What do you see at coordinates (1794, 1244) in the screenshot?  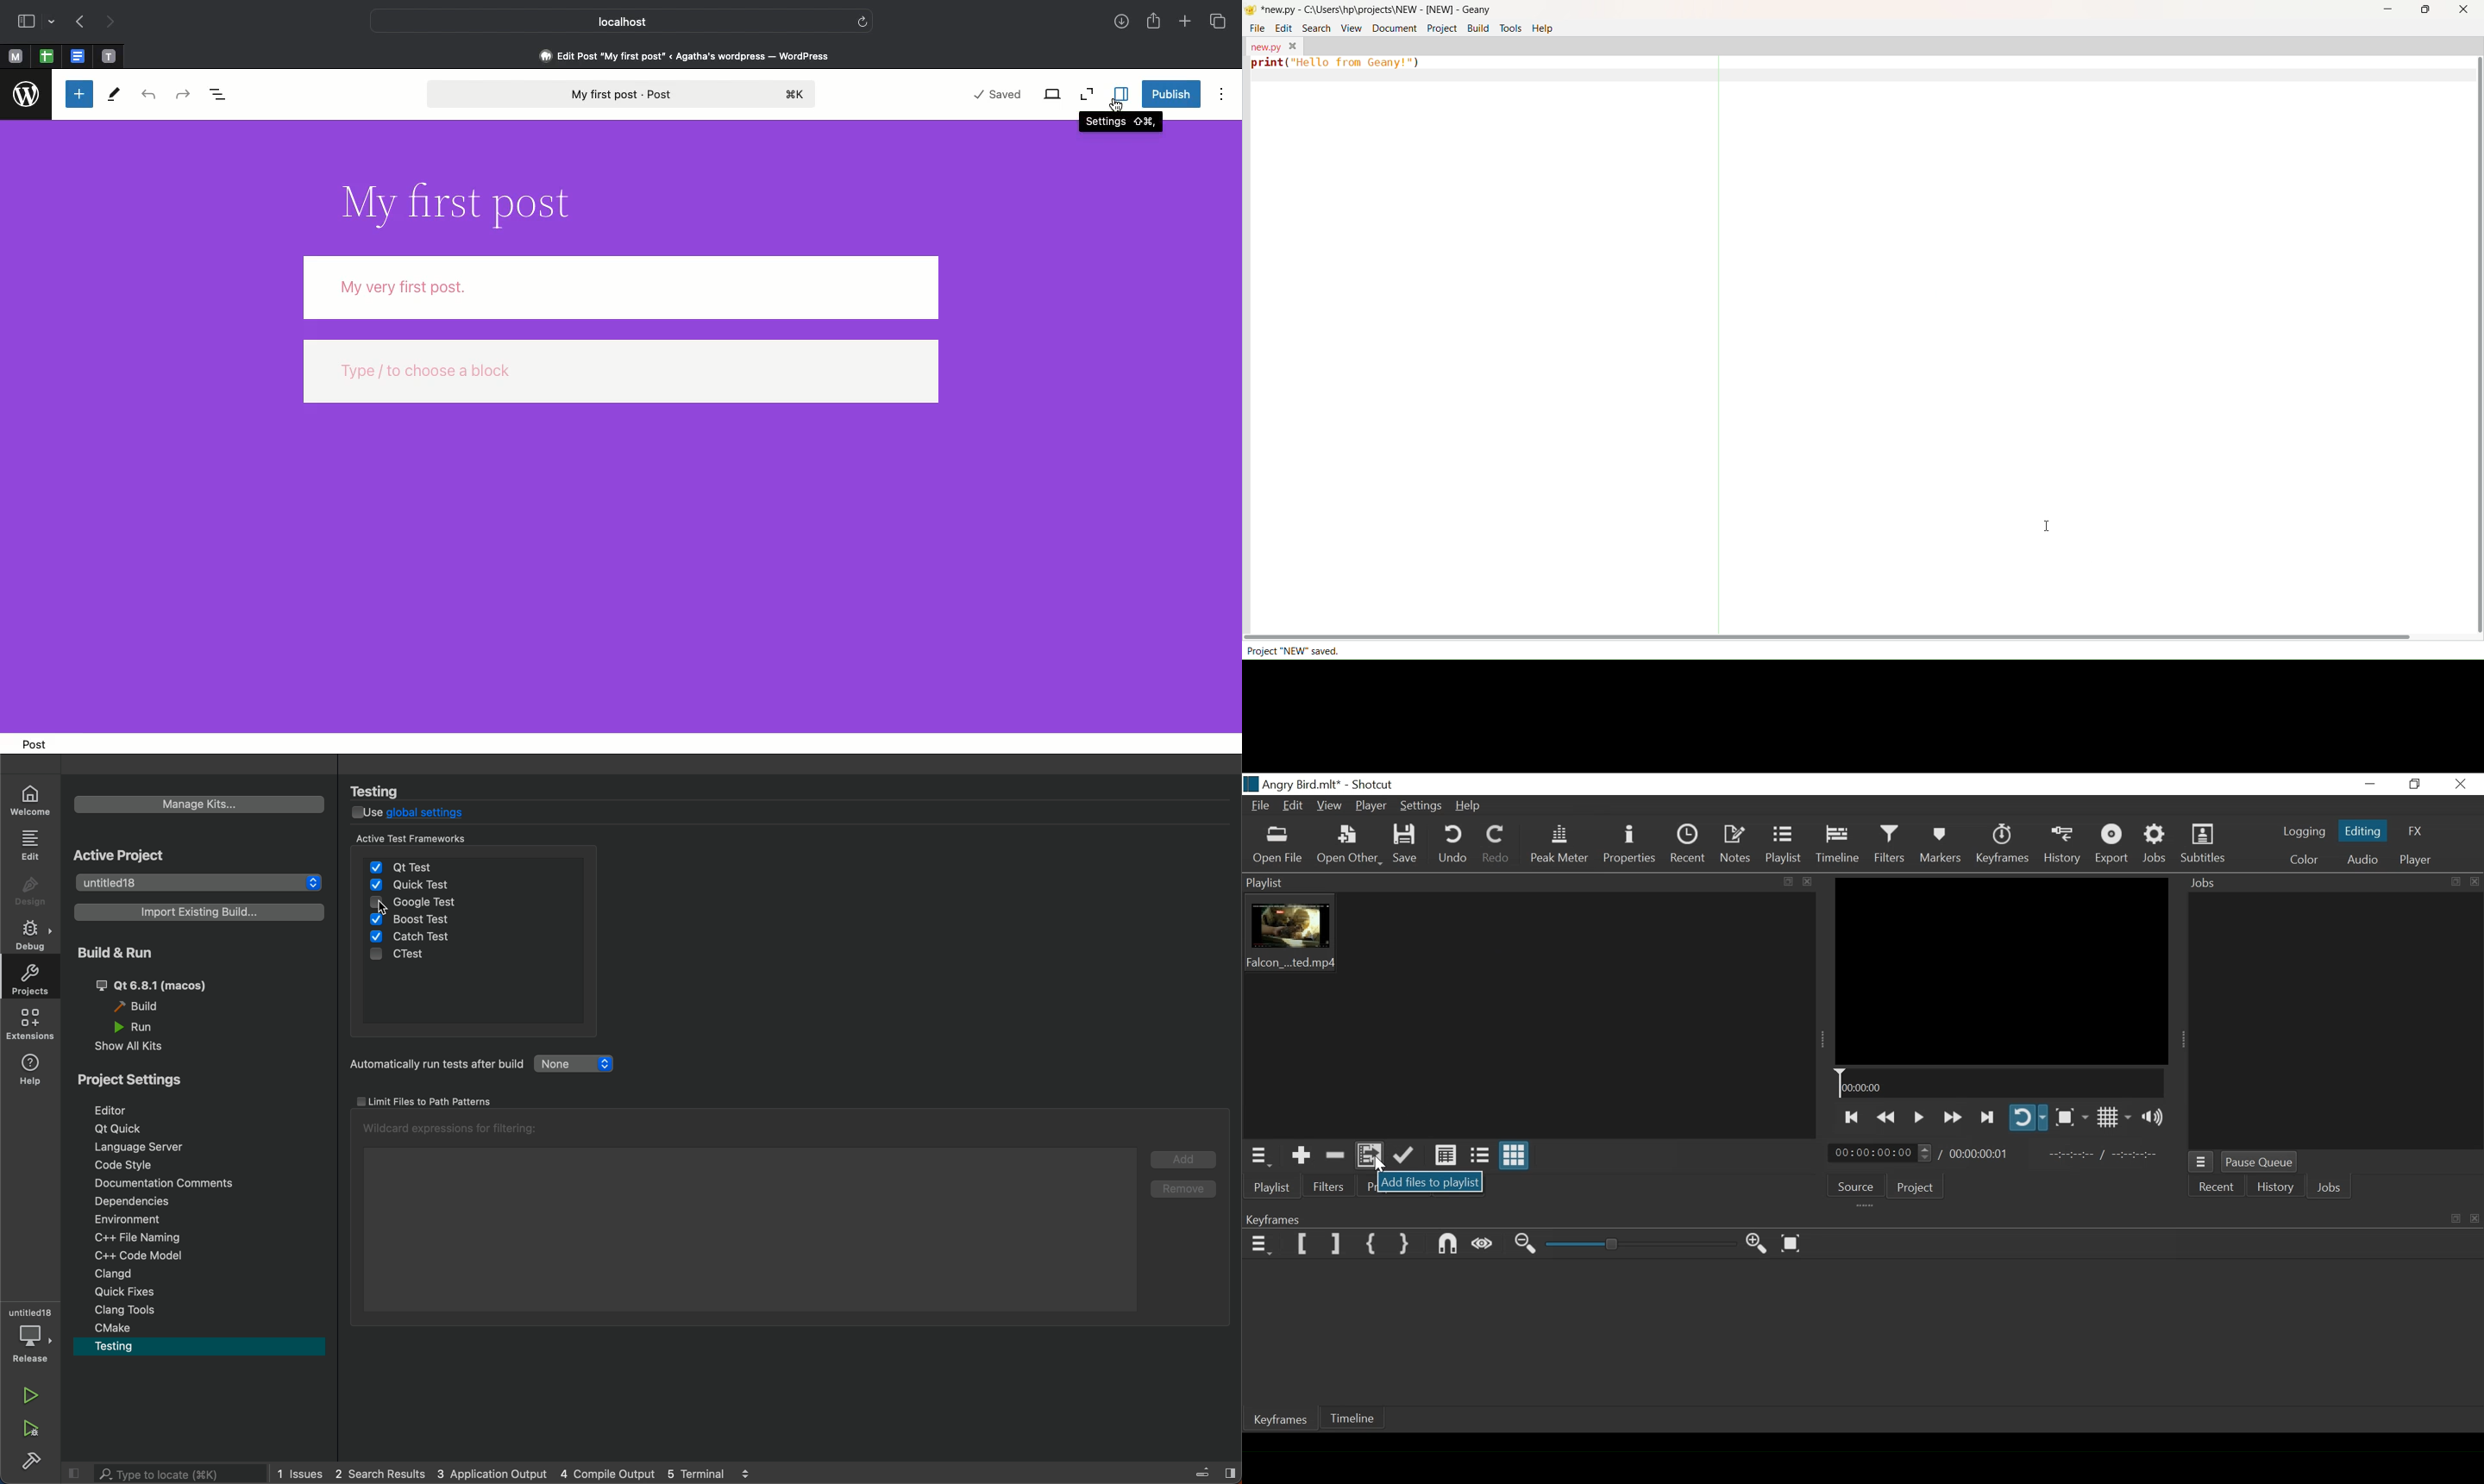 I see `Zoom Keyframe to fit` at bounding box center [1794, 1244].